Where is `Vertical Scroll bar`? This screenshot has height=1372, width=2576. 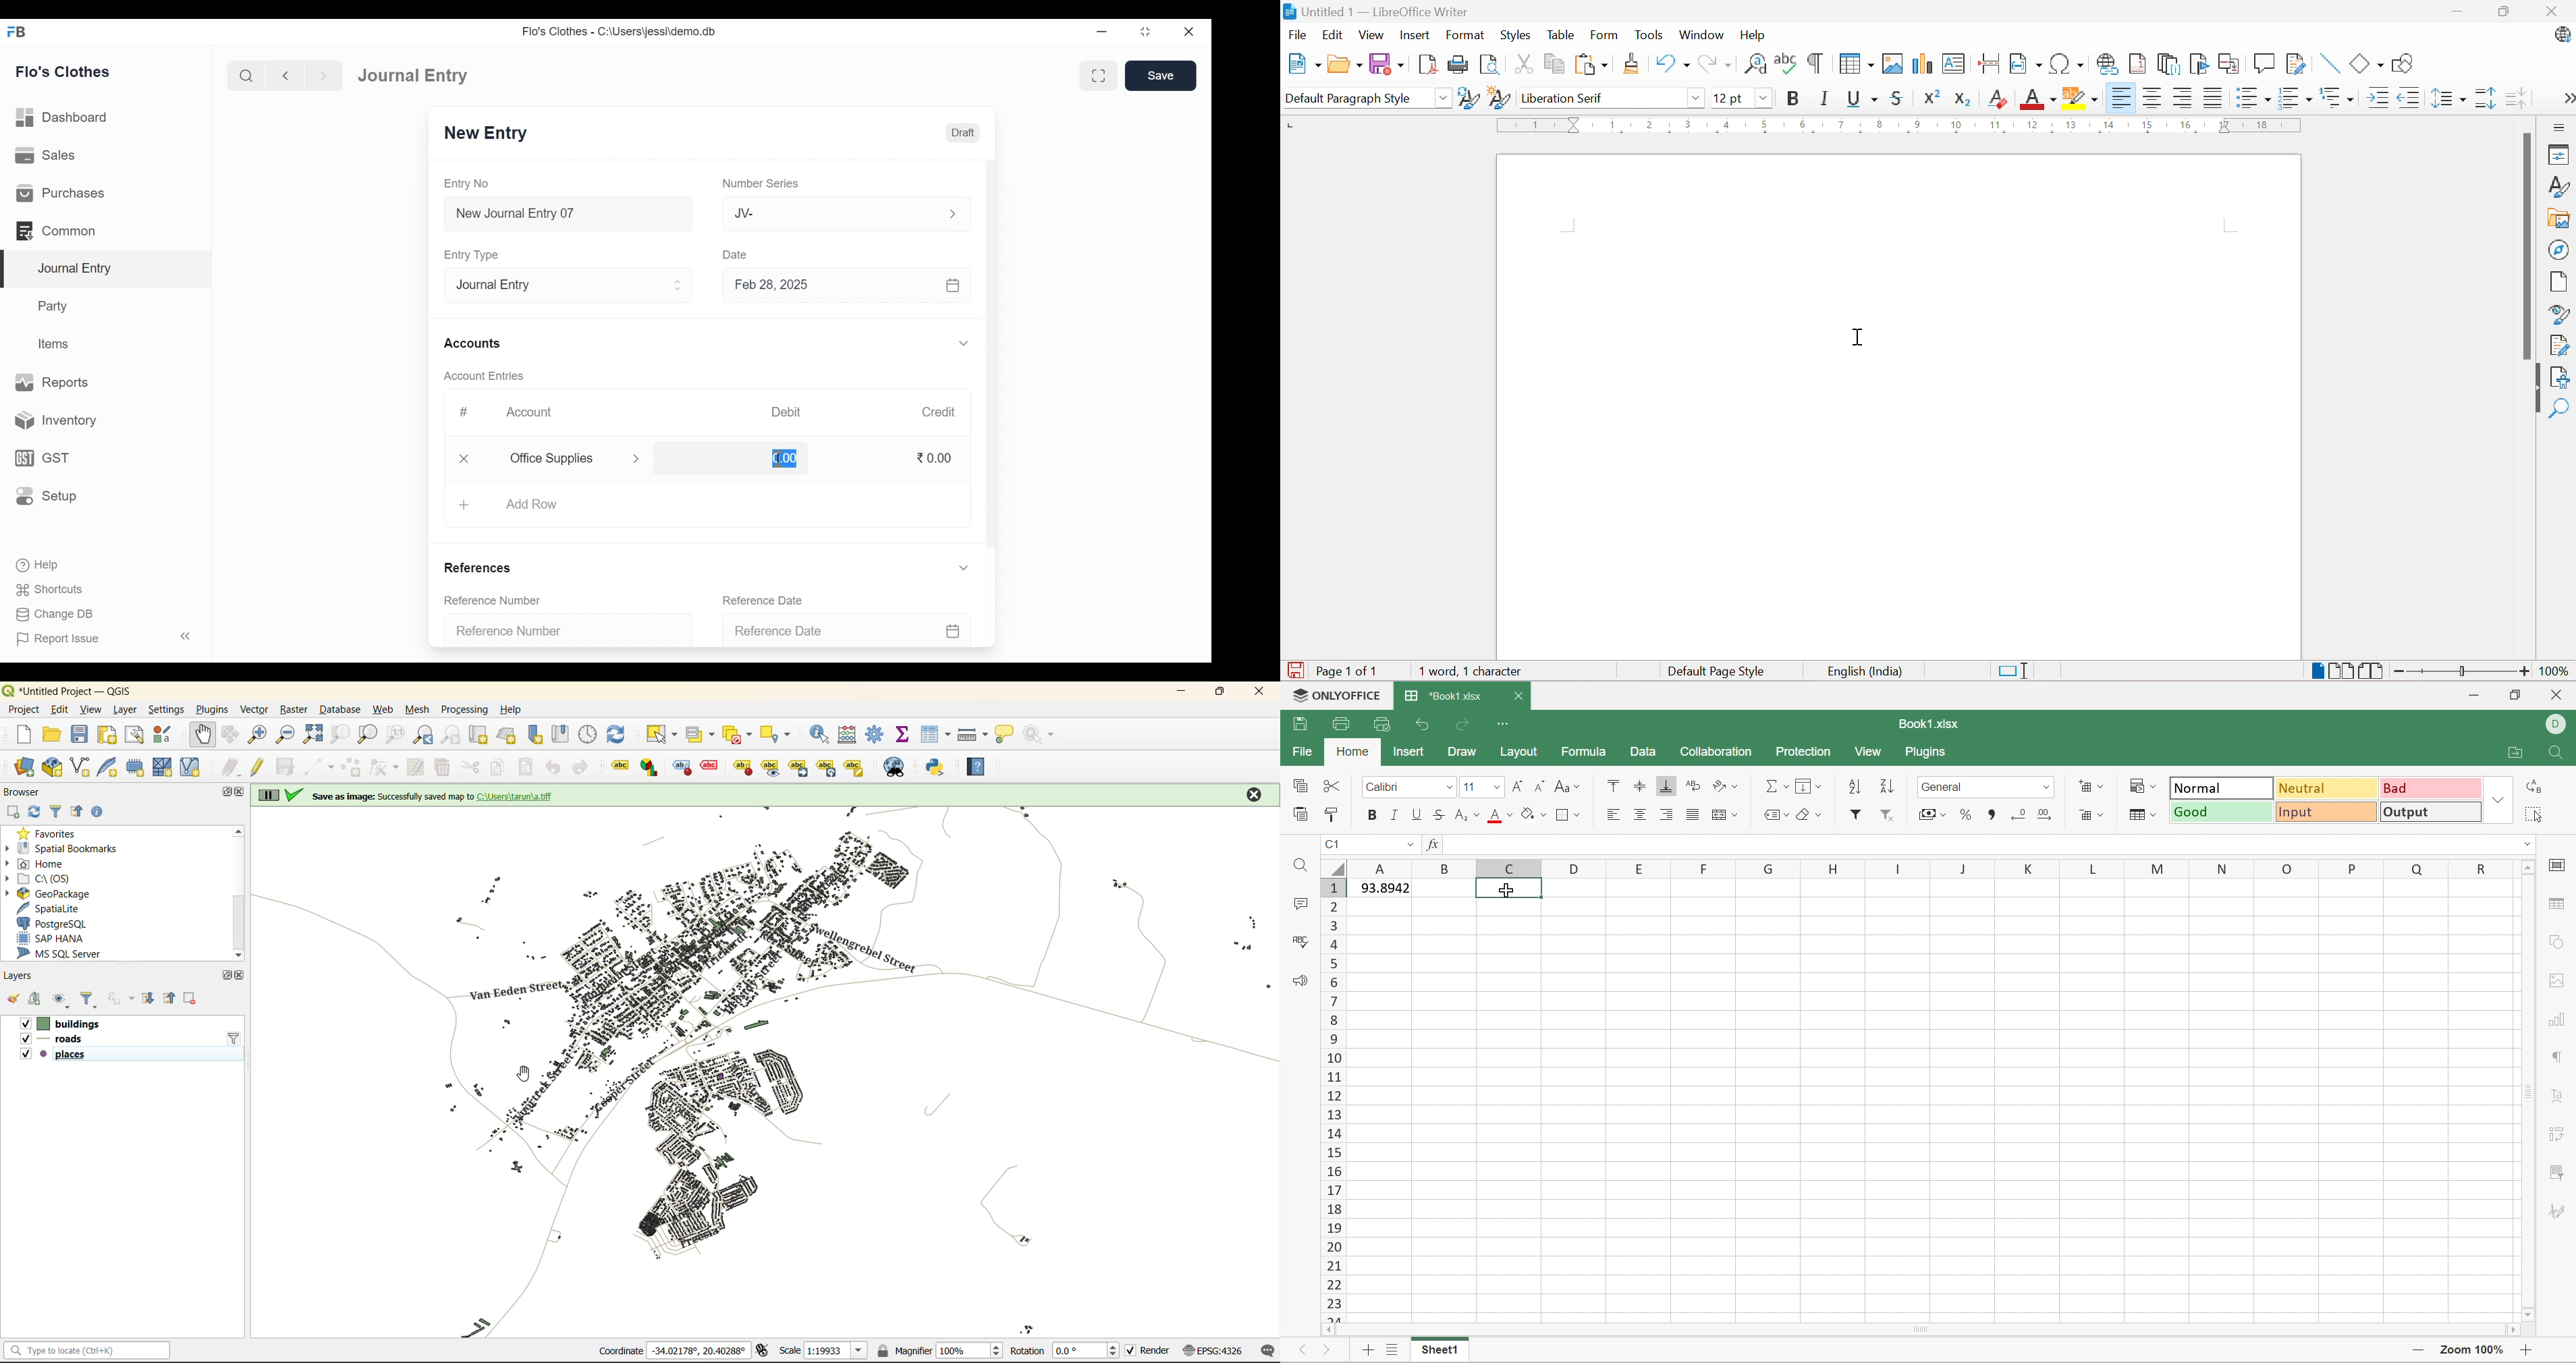
Vertical Scroll bar is located at coordinates (993, 356).